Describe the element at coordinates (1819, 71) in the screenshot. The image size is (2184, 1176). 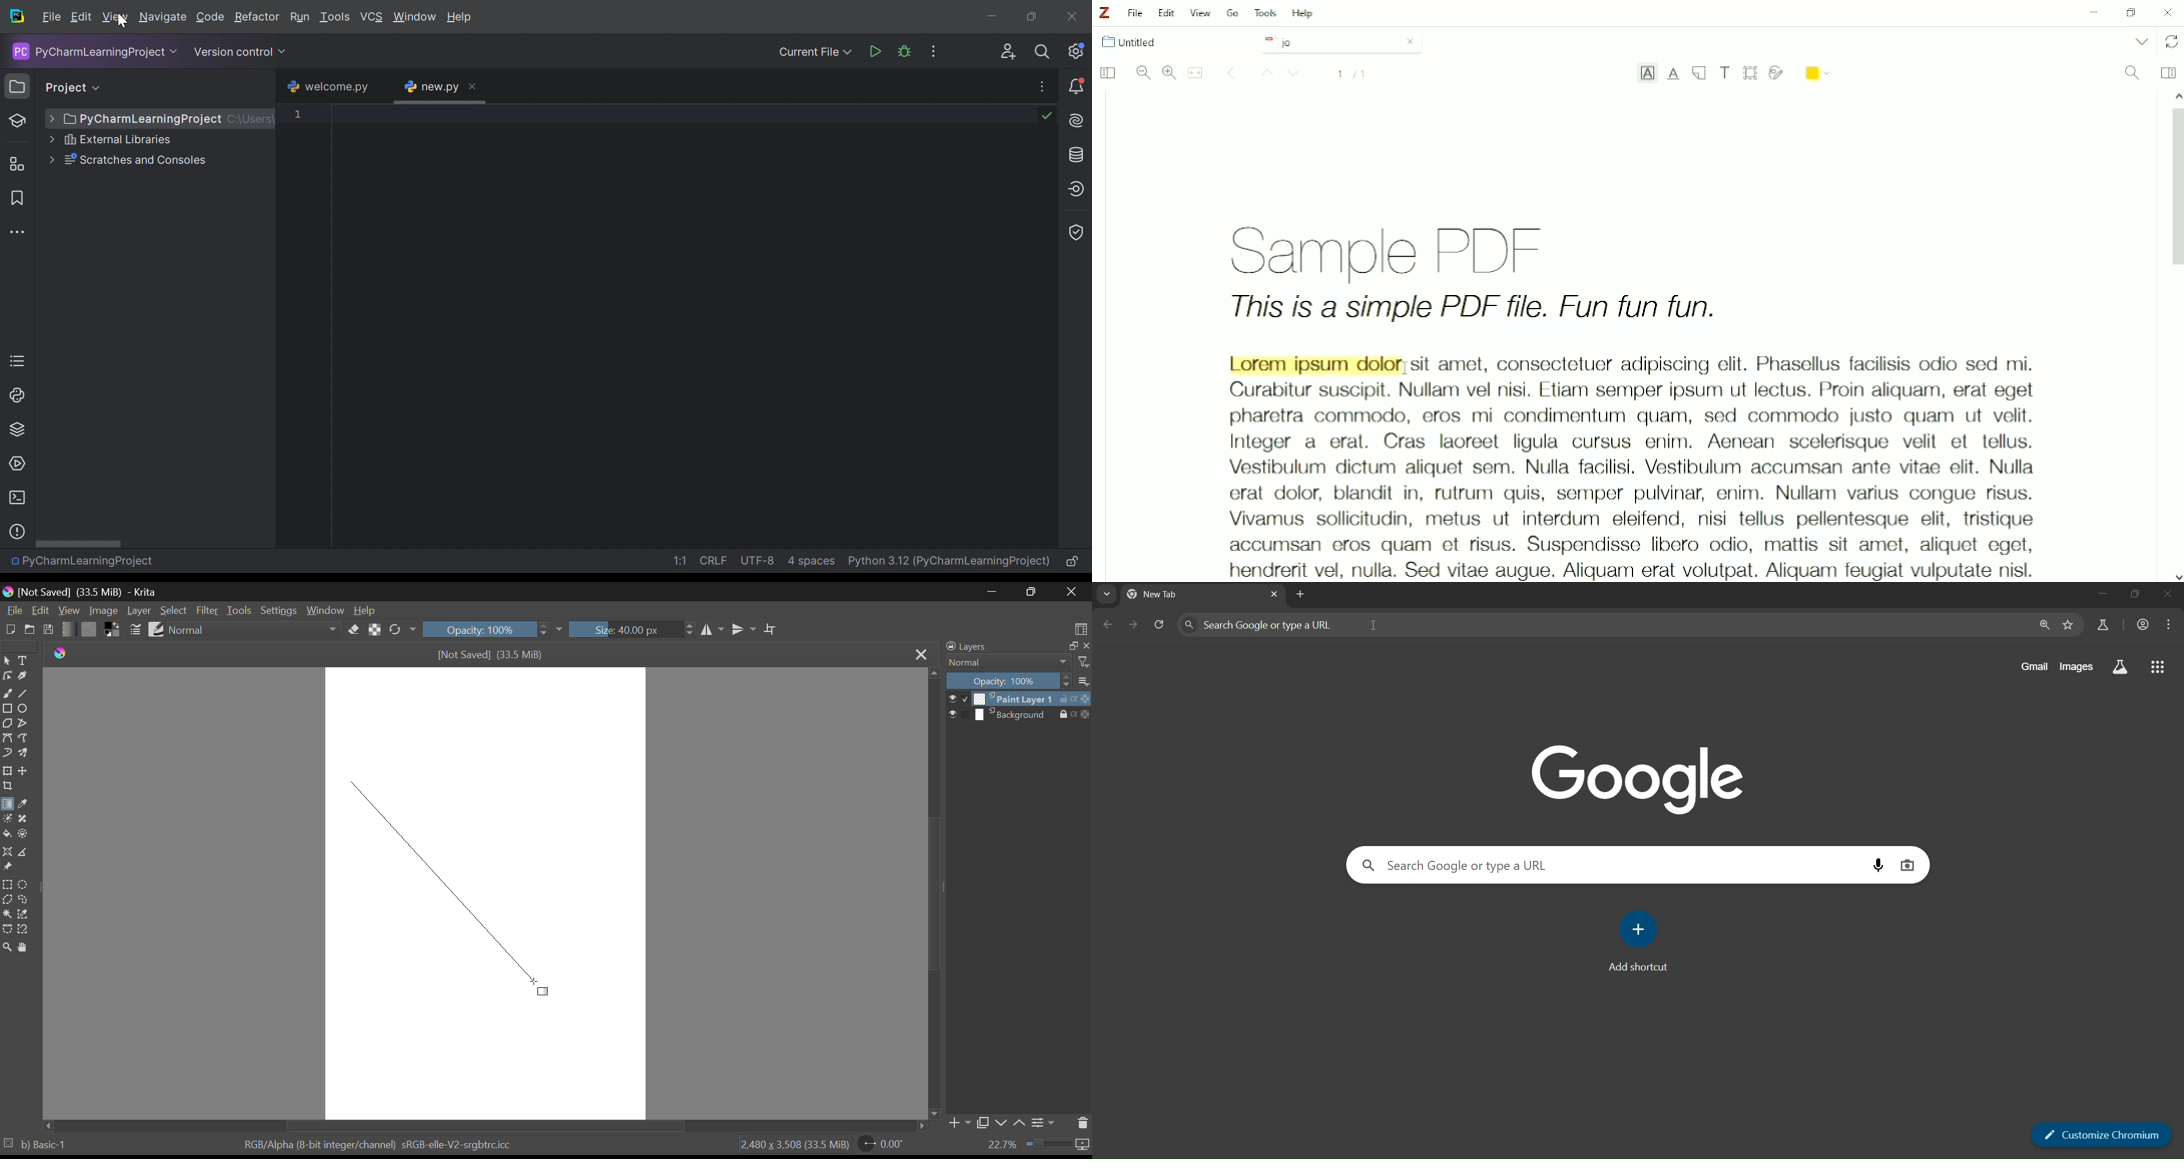
I see `Highlight color` at that location.